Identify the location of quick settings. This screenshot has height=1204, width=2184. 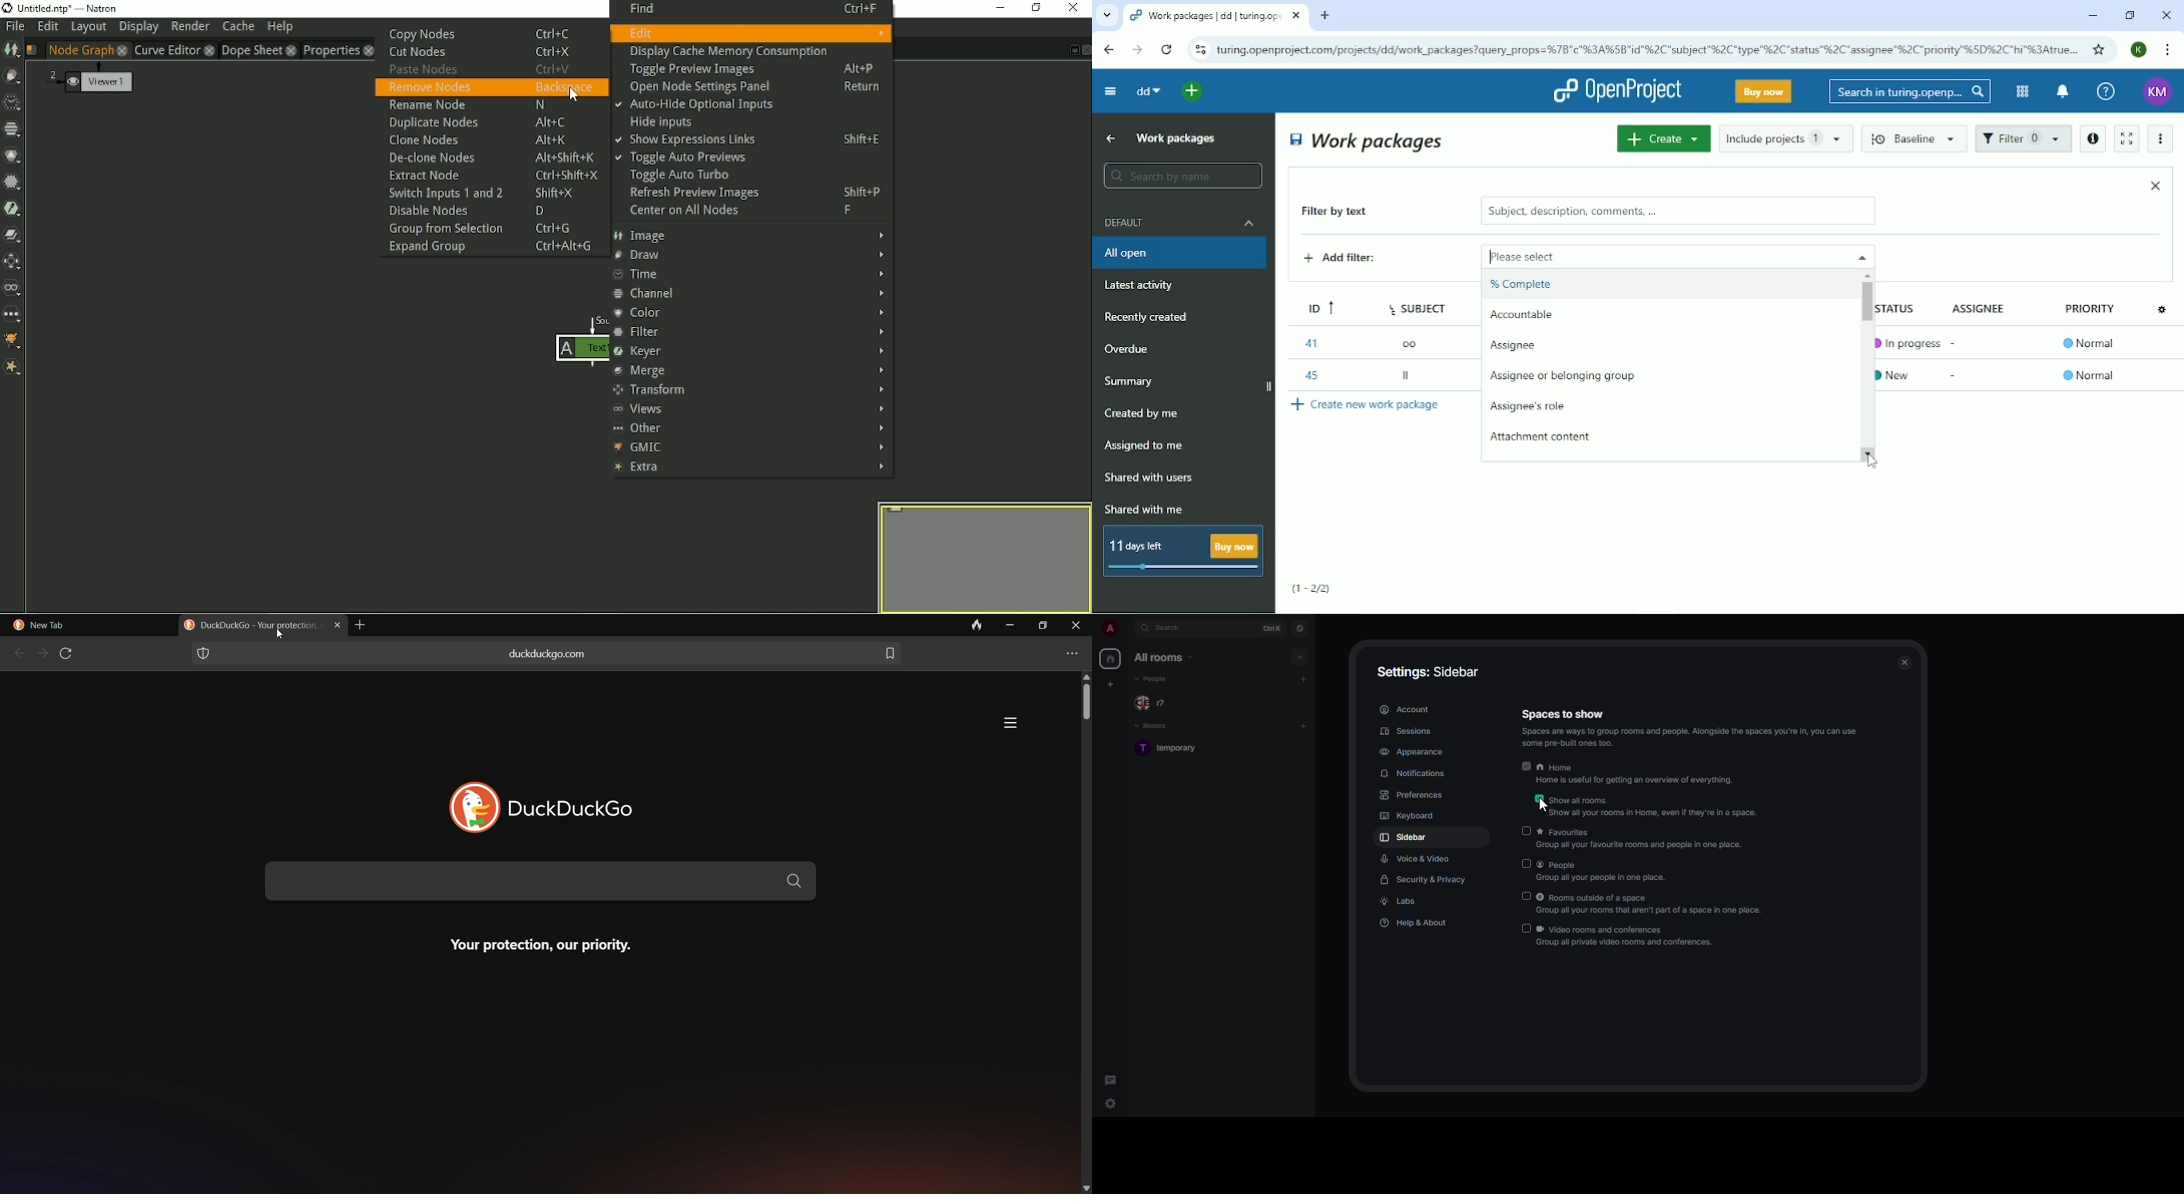
(1148, 1104).